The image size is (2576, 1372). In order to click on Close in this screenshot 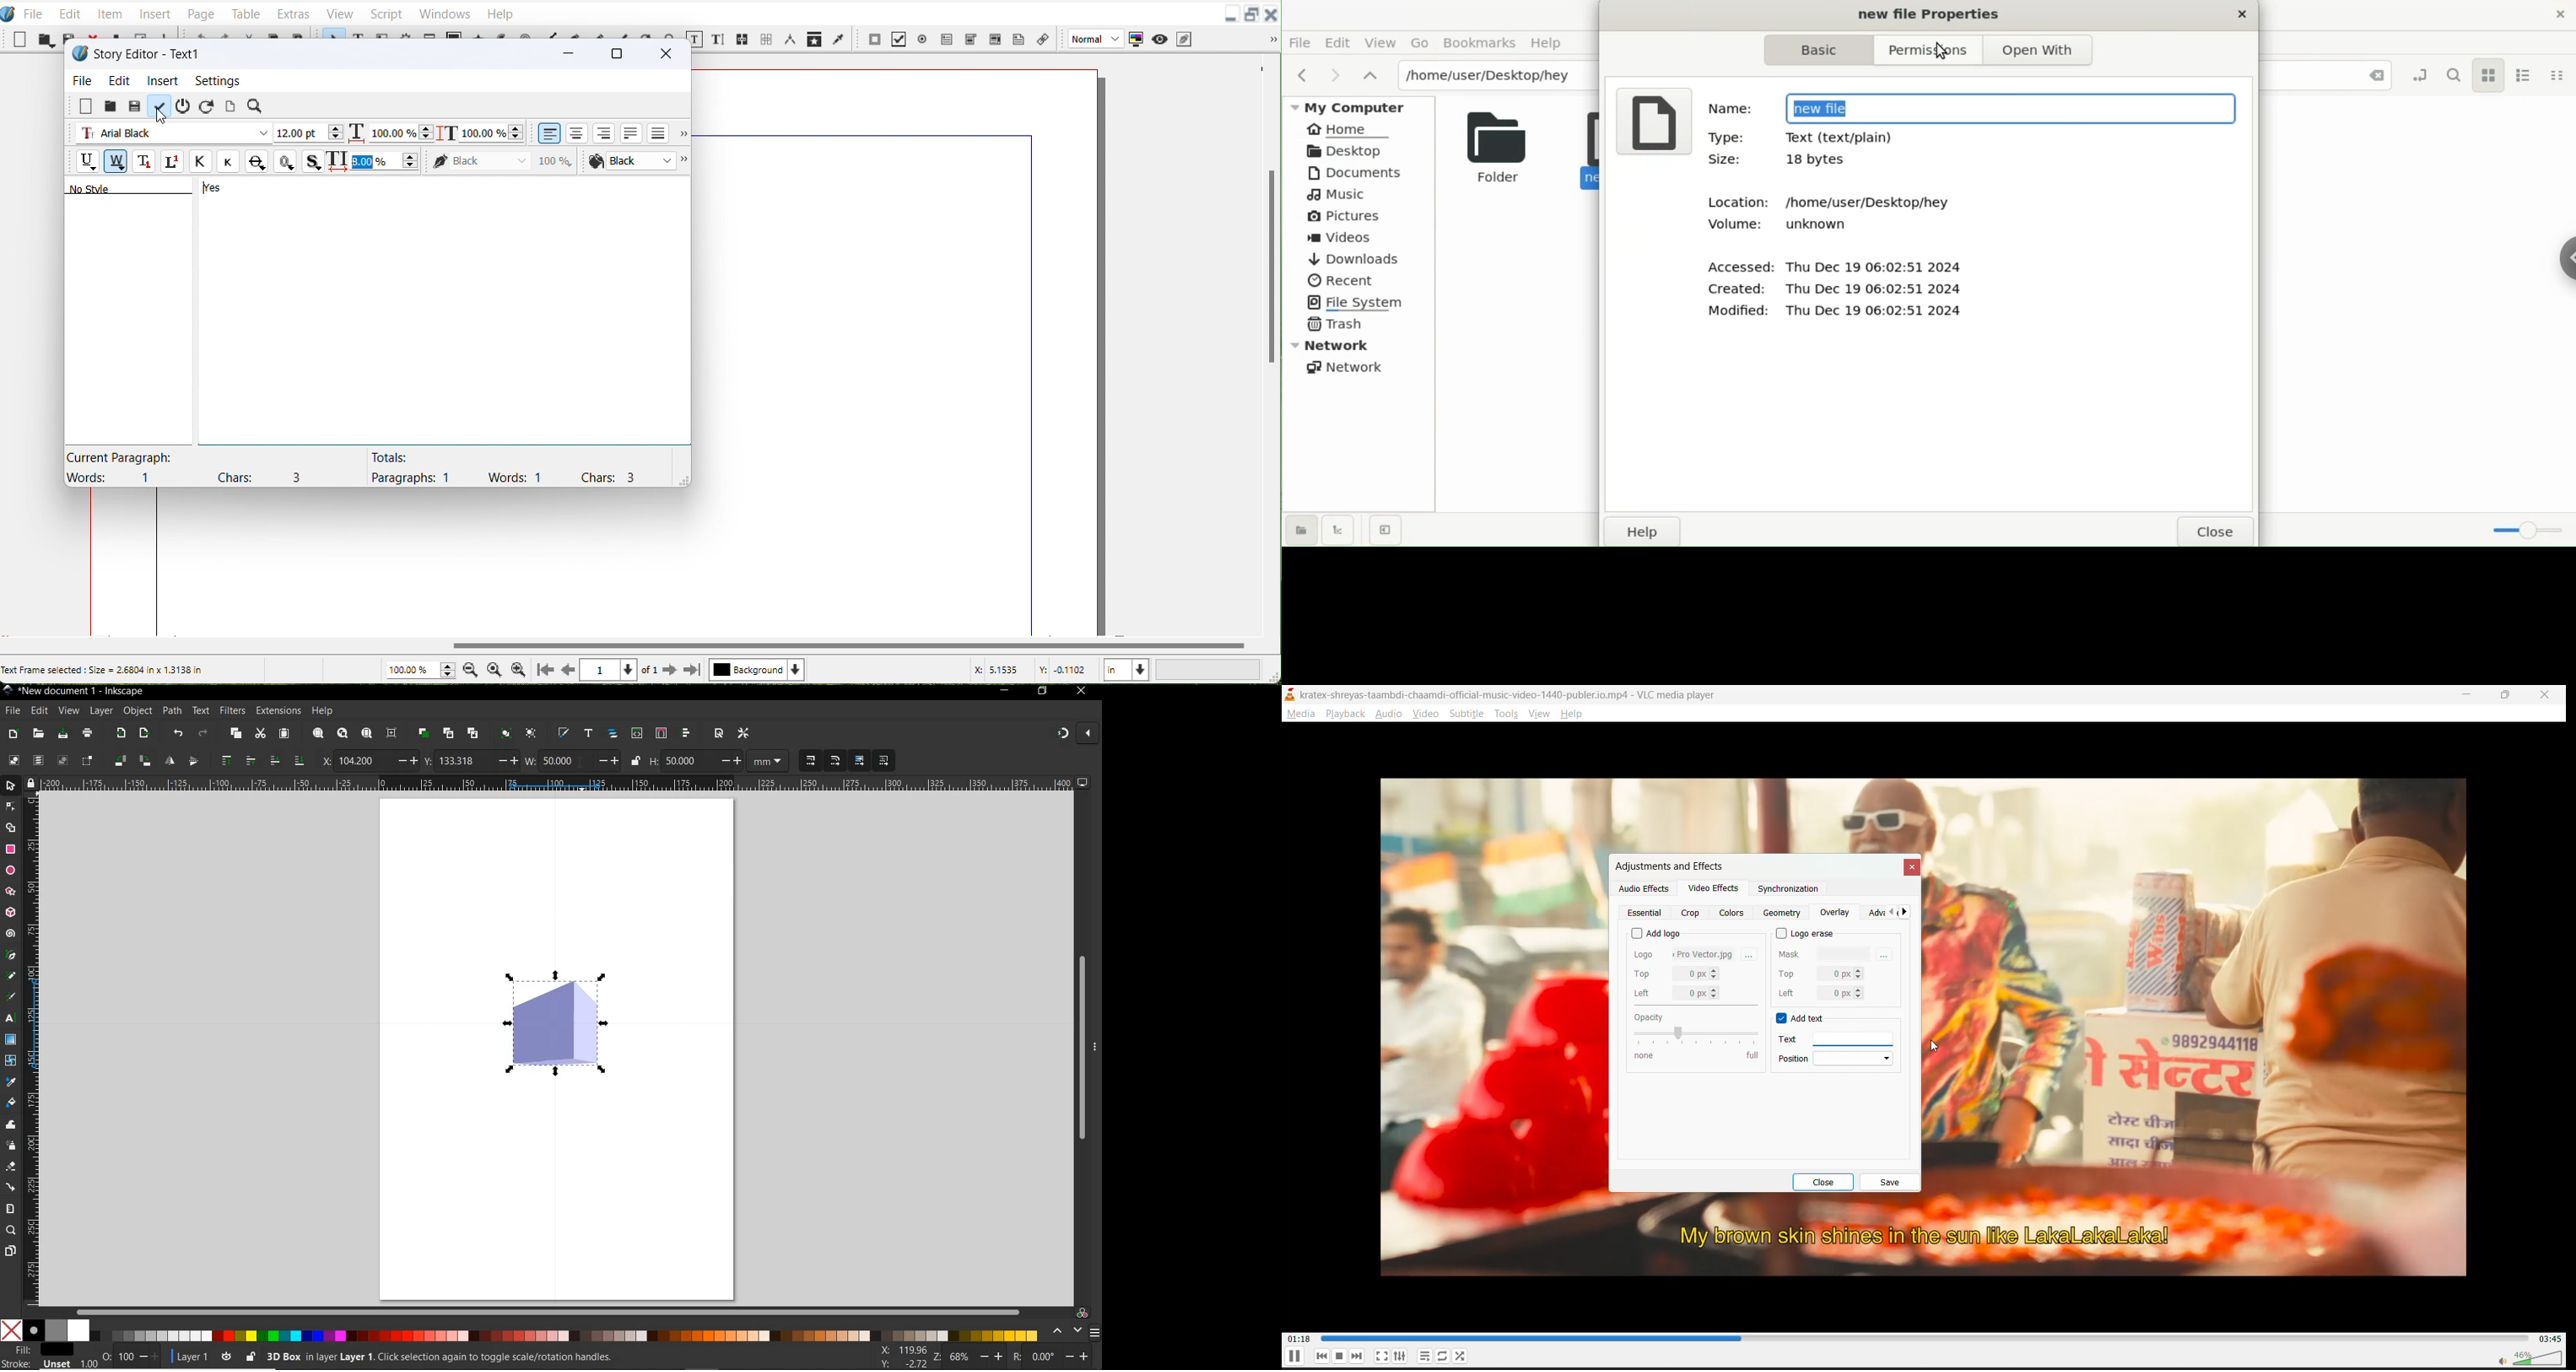, I will do `click(669, 52)`.